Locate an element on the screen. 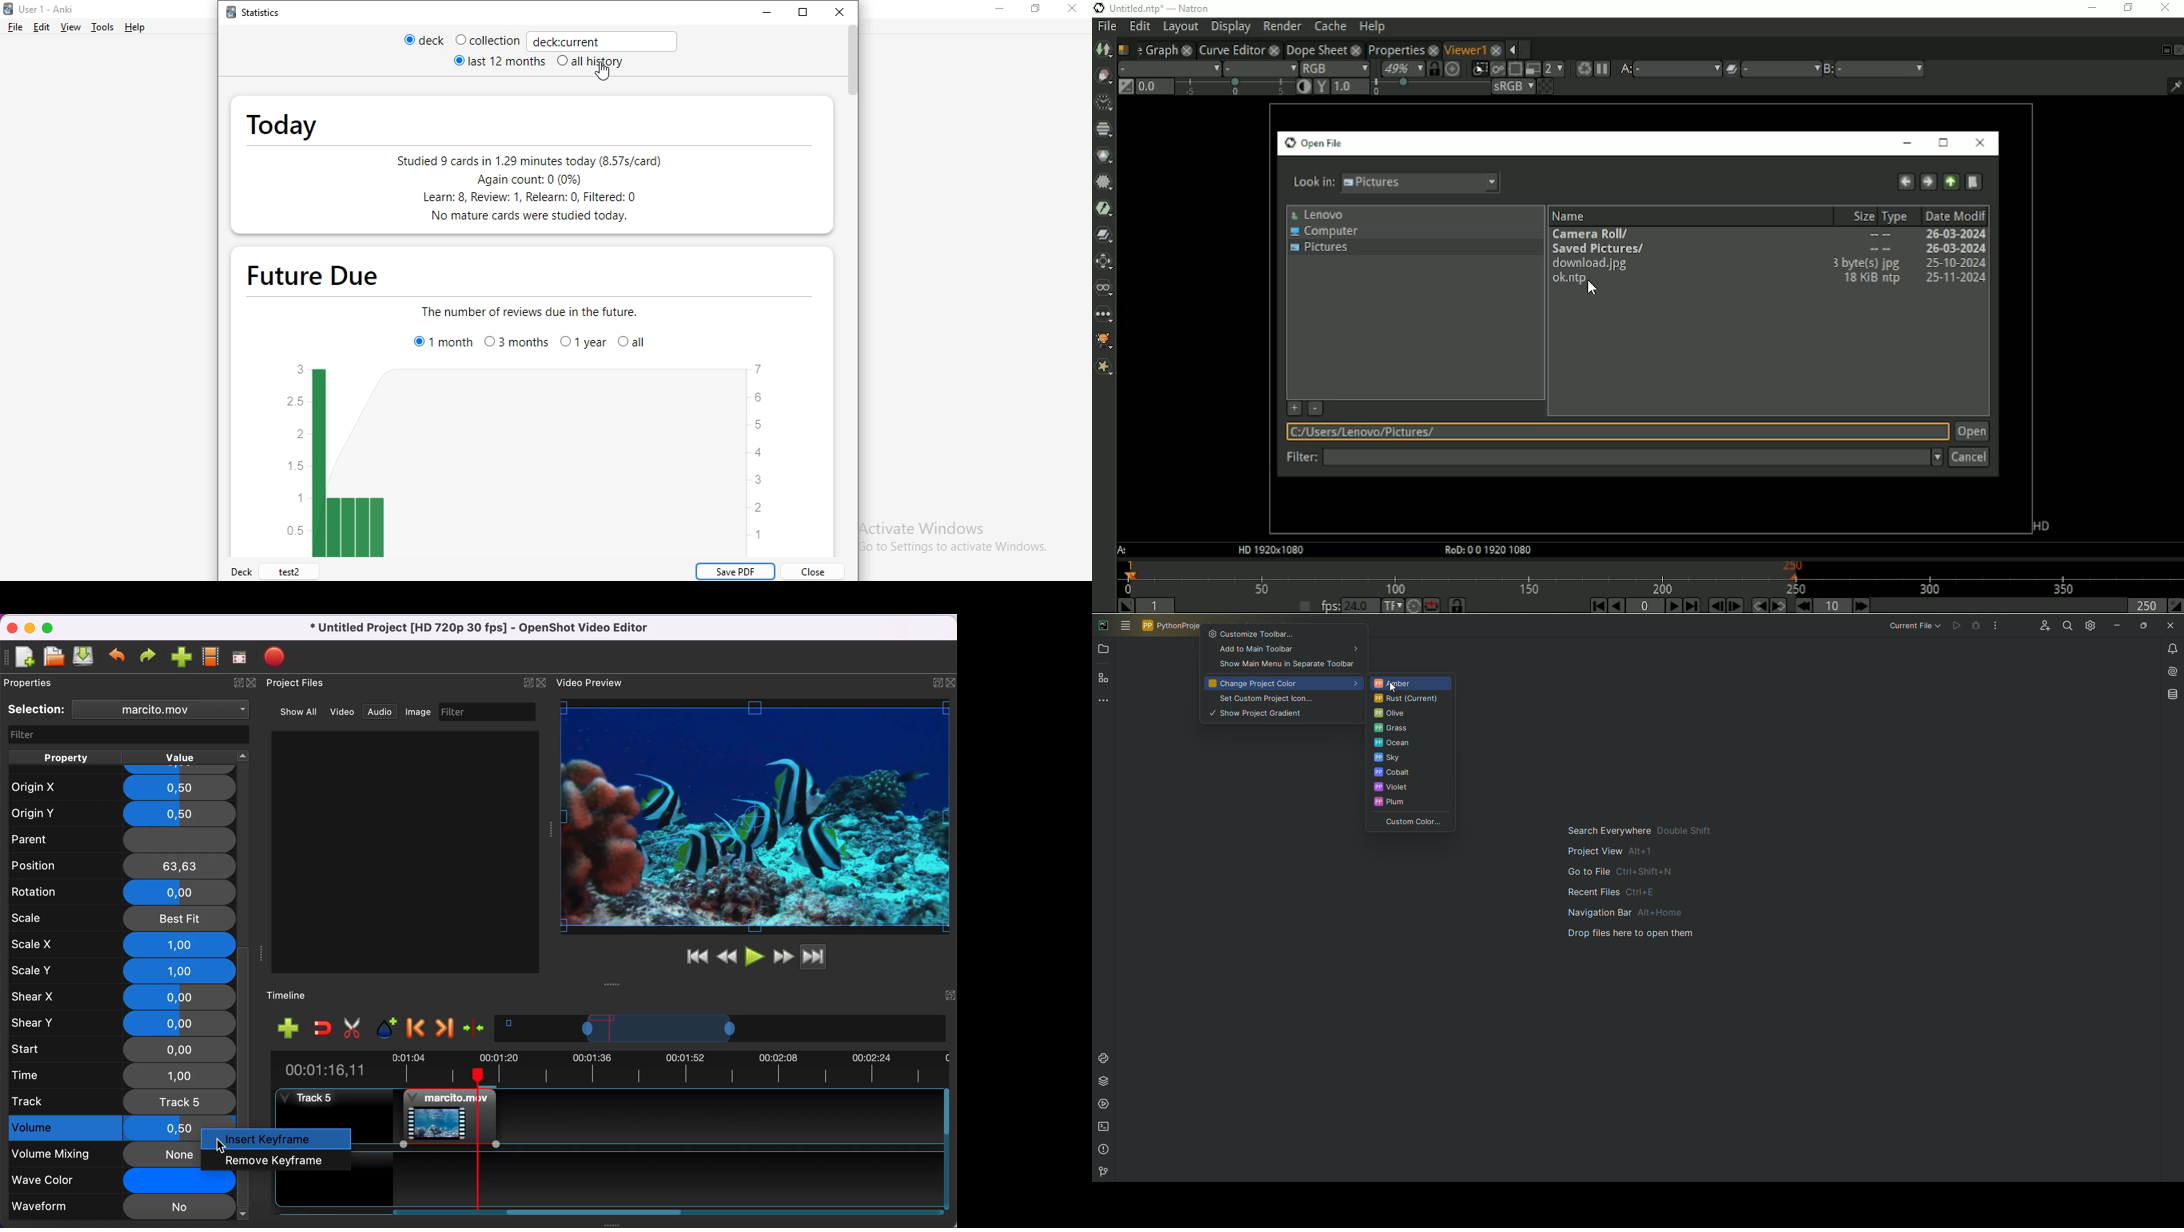 This screenshot has width=2184, height=1232. close is located at coordinates (544, 682).